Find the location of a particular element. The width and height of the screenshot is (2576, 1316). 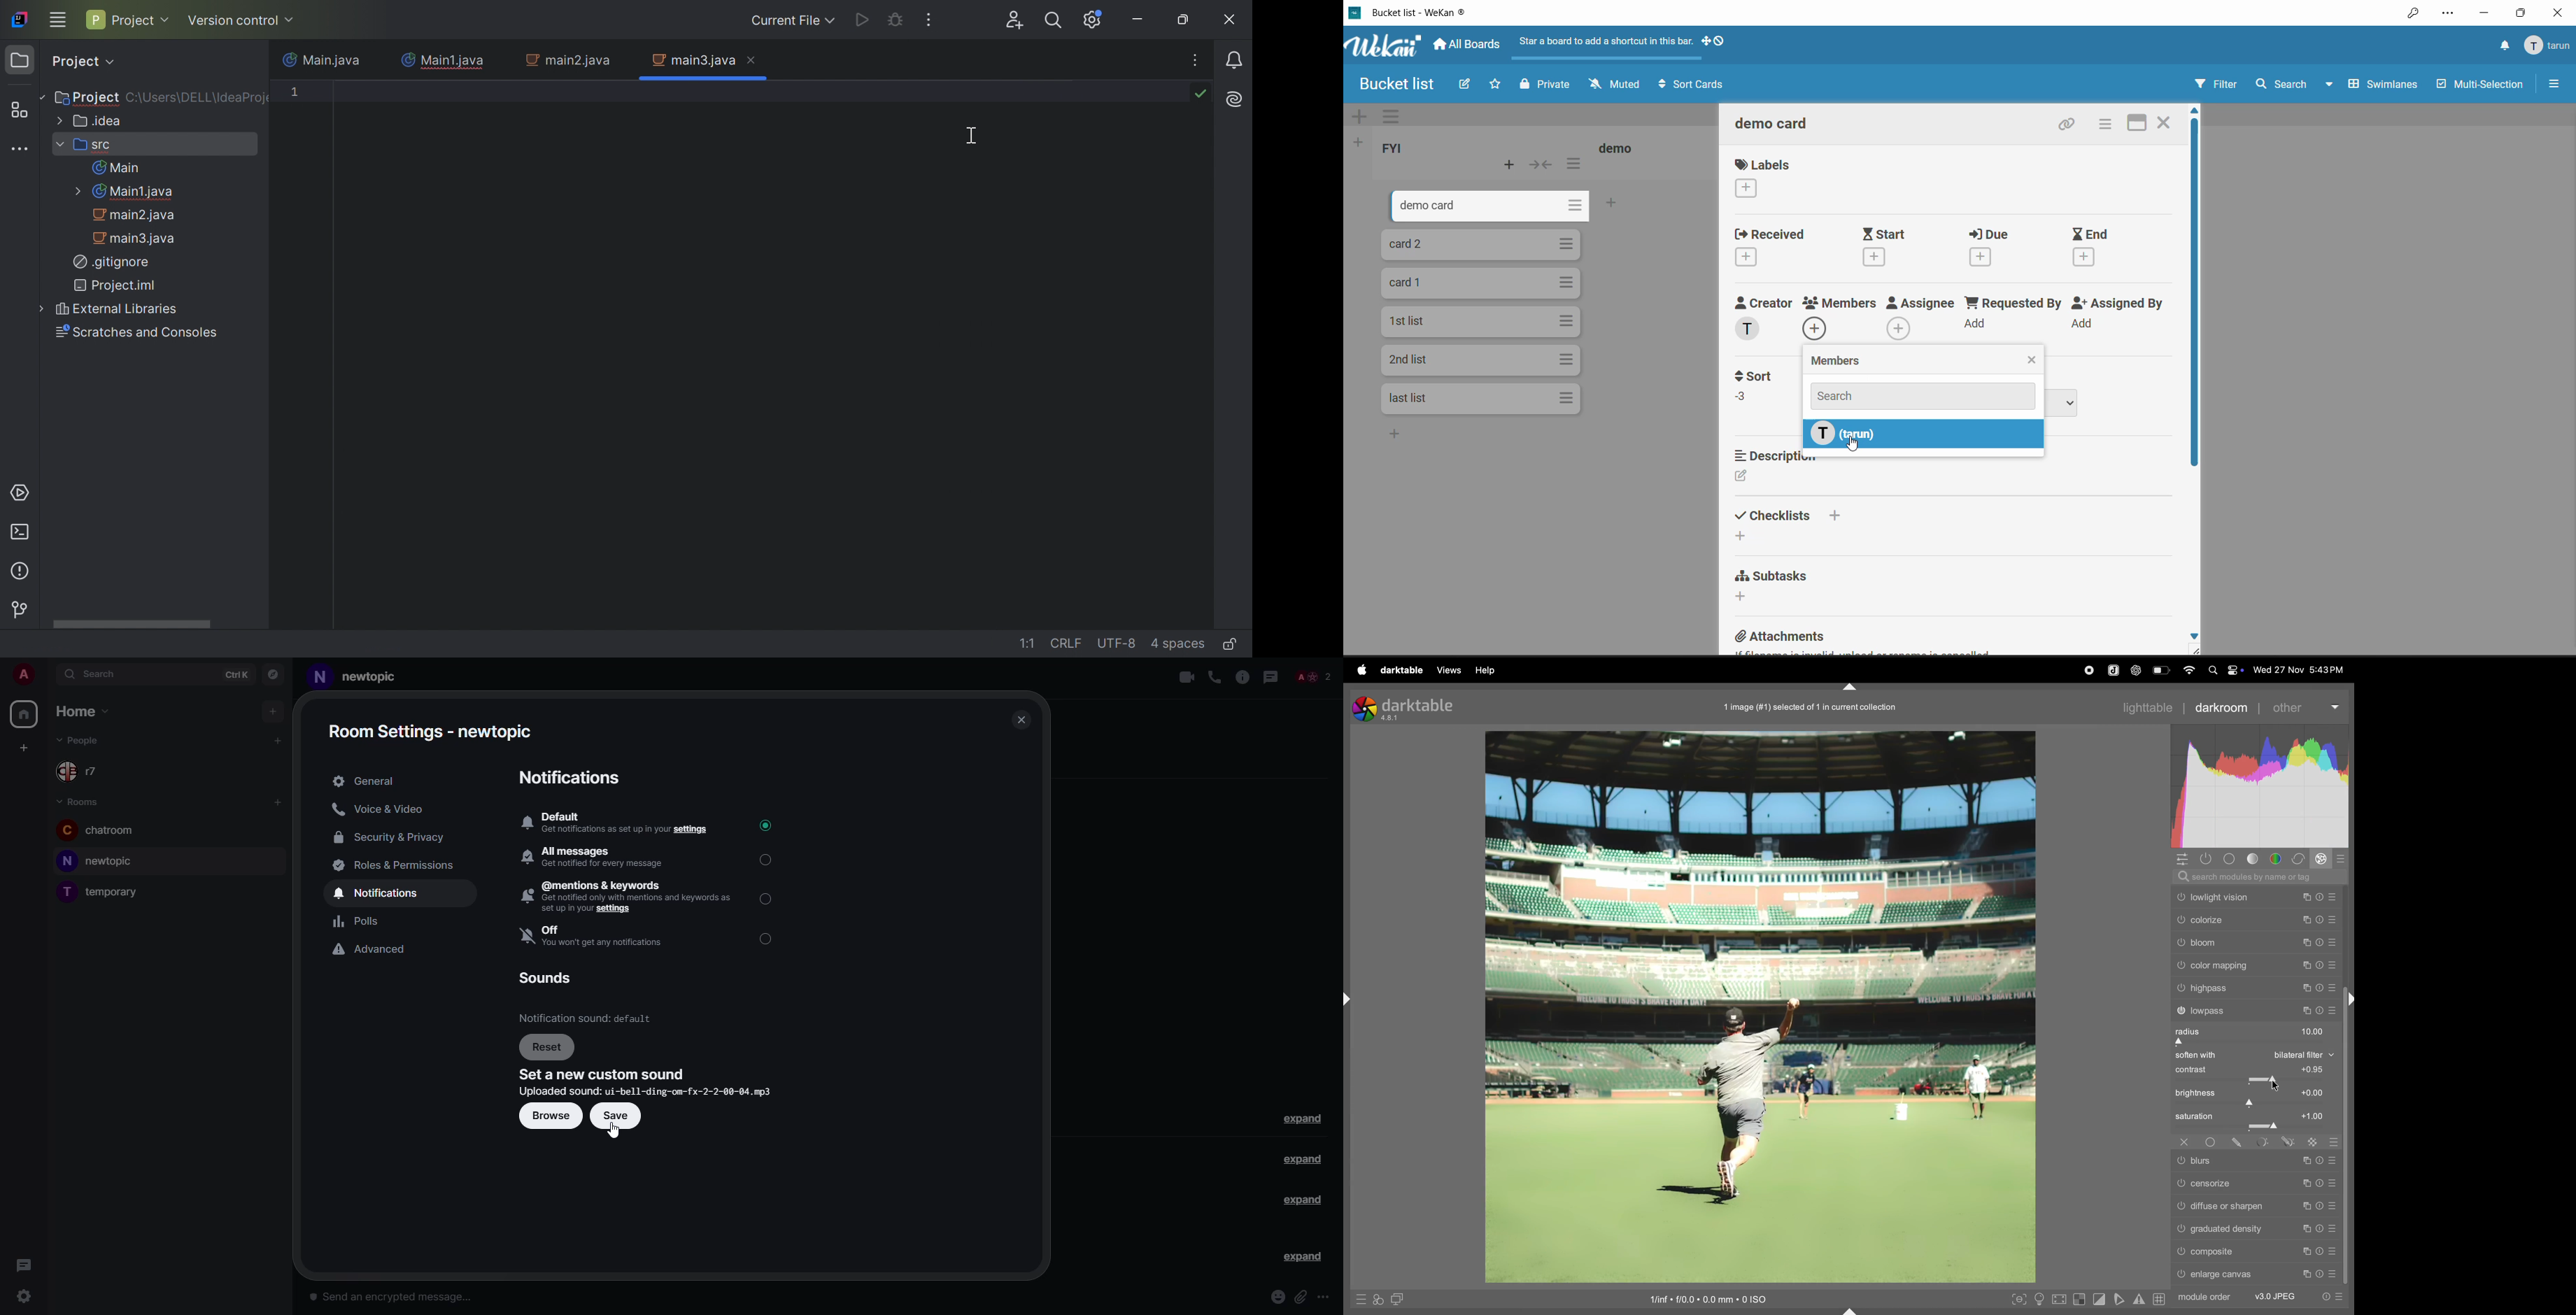

add is located at coordinates (276, 802).